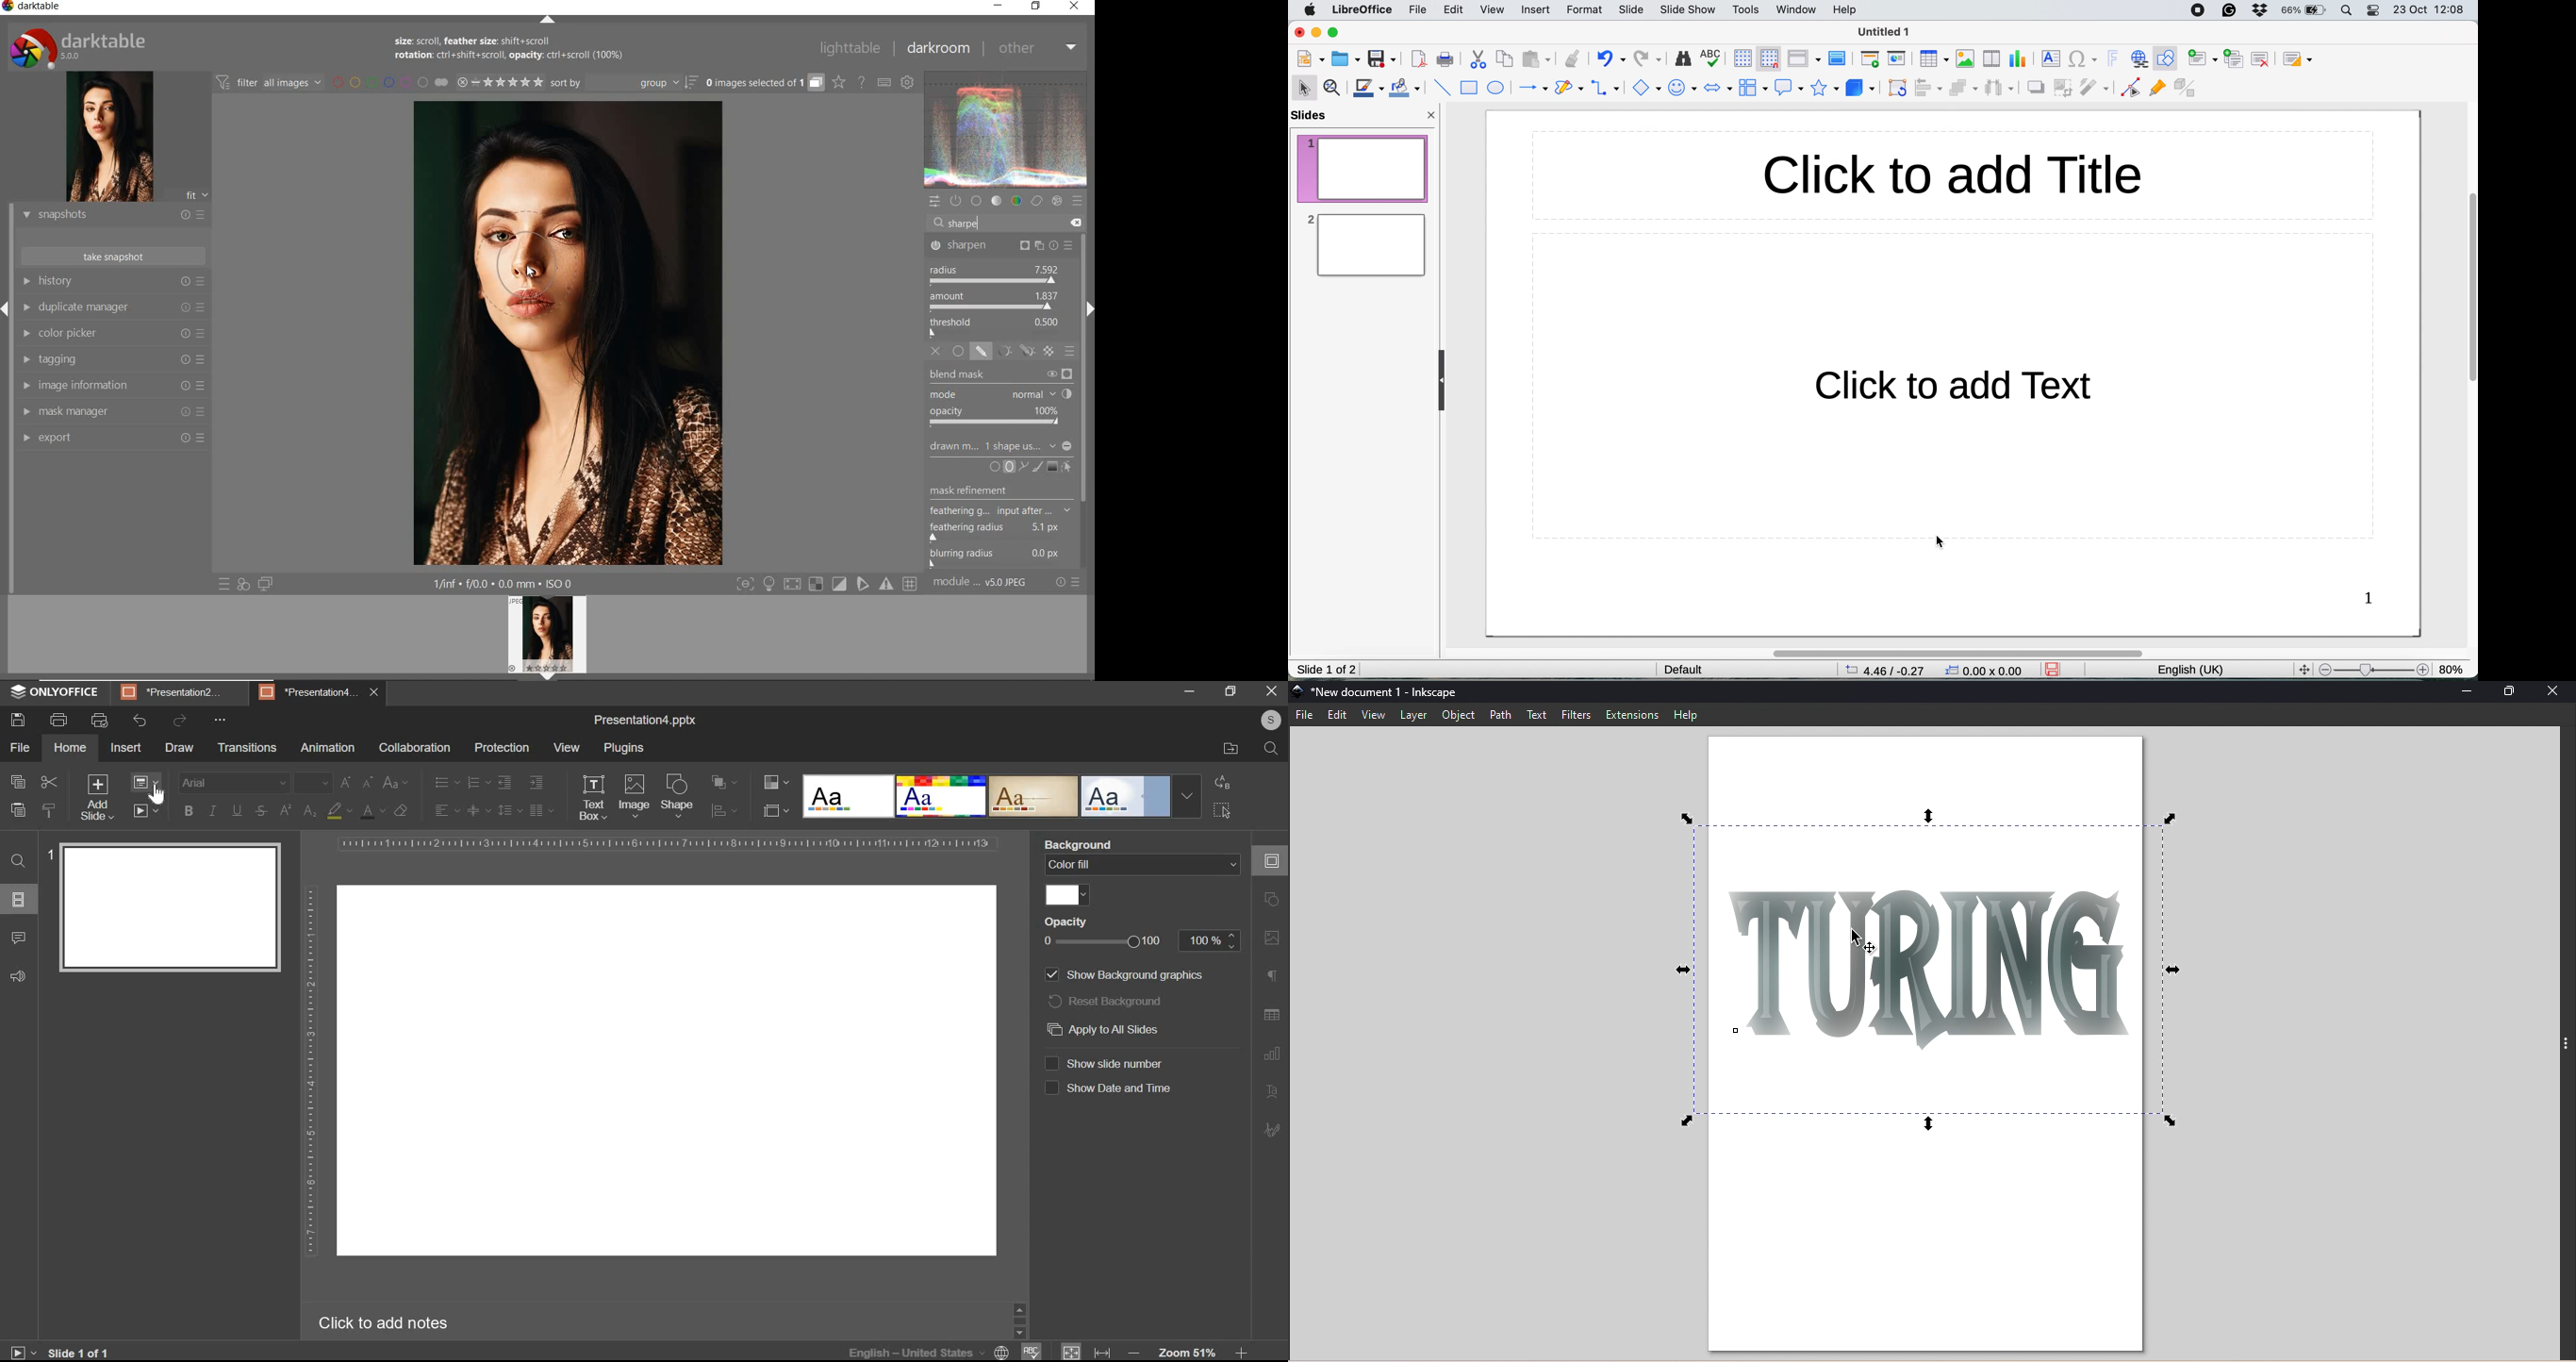  Describe the element at coordinates (248, 748) in the screenshot. I see `transitions` at that location.